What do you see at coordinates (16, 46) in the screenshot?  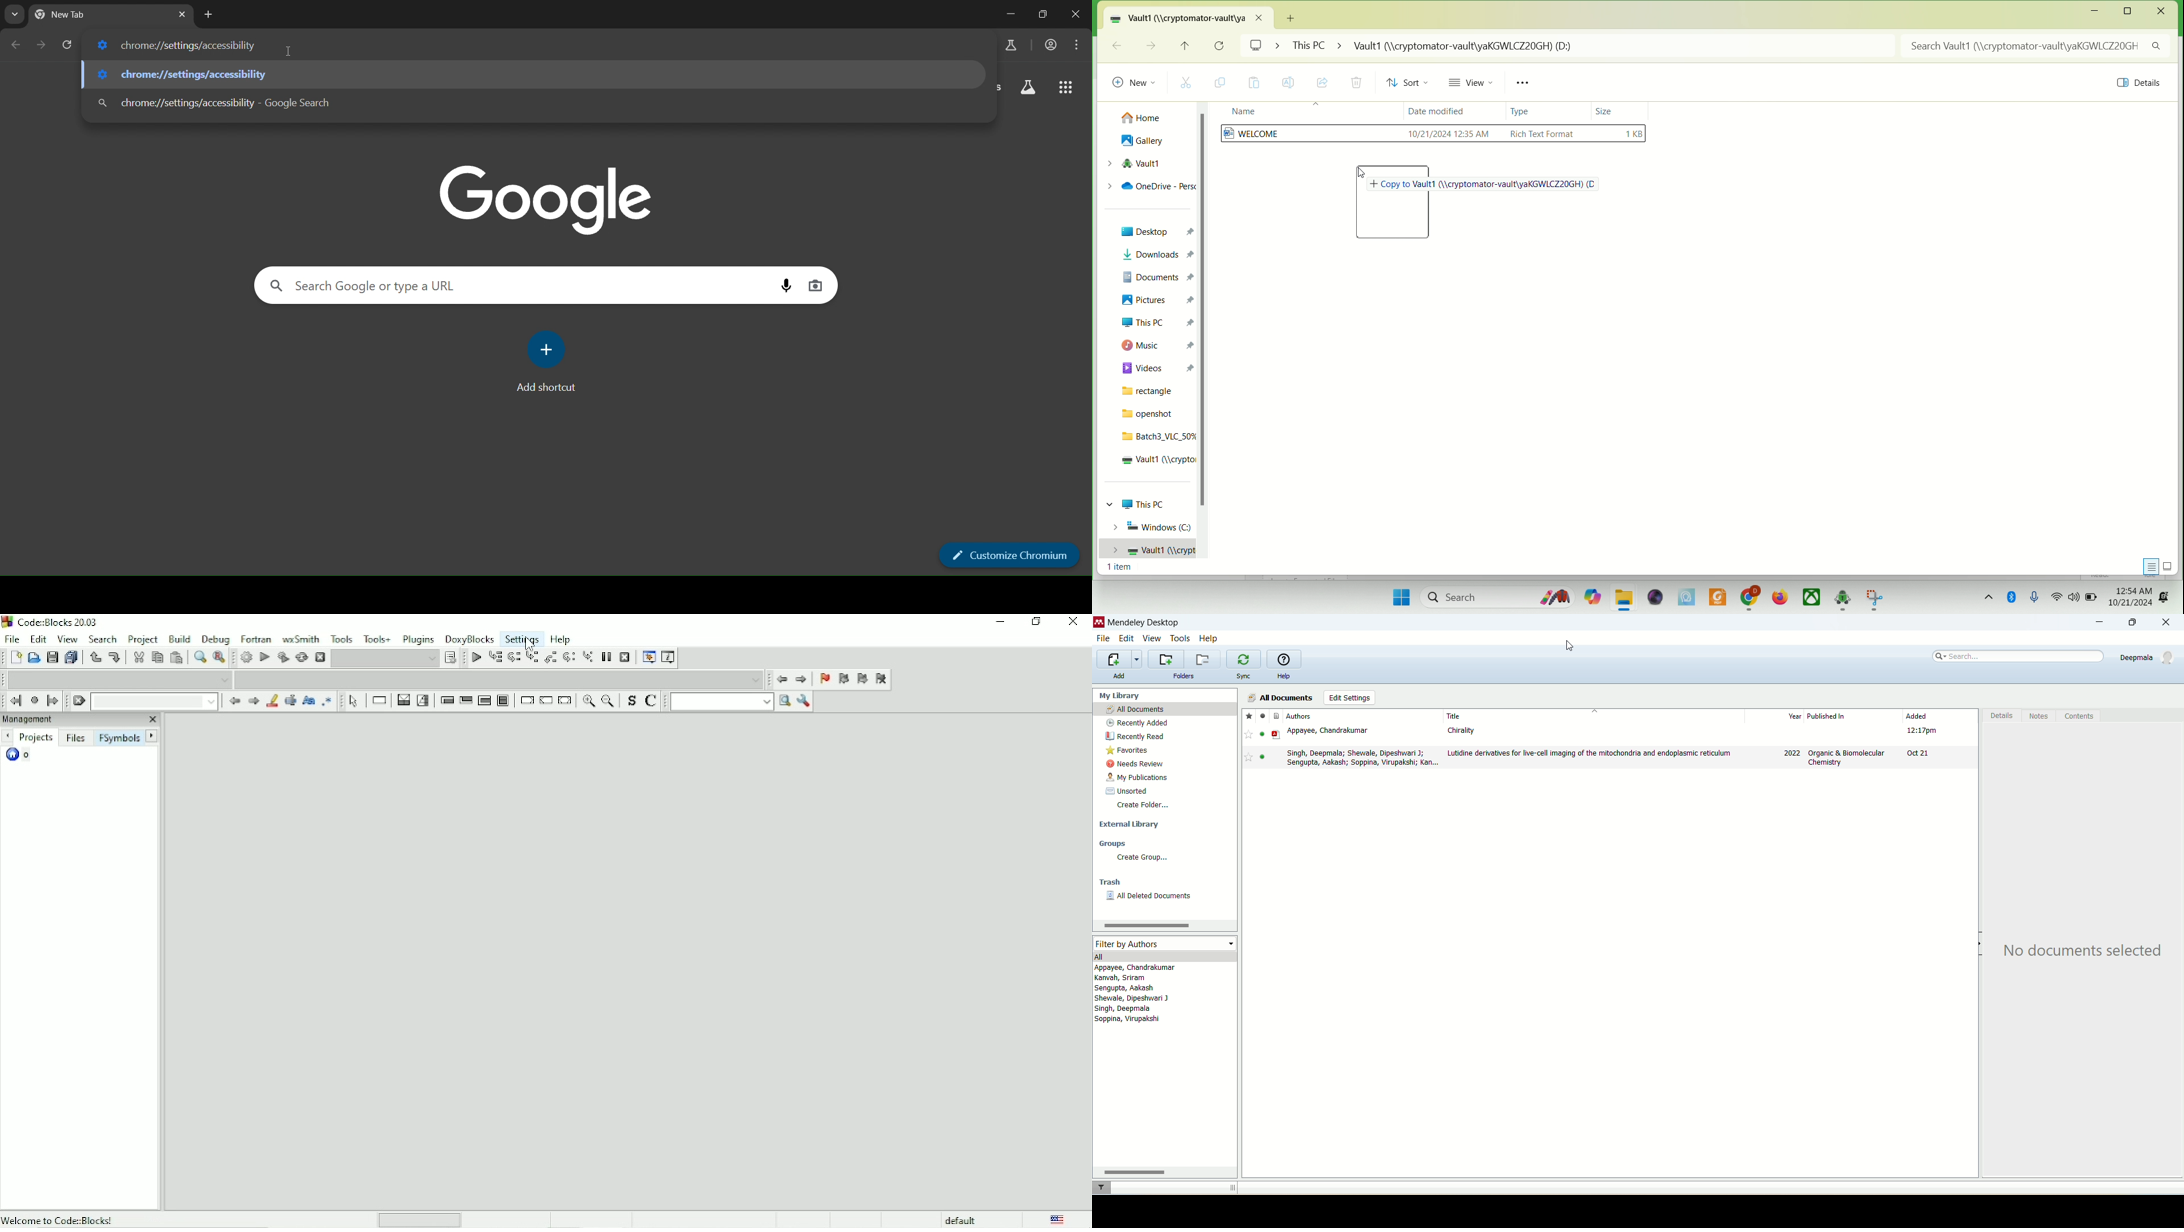 I see `go back one page` at bounding box center [16, 46].